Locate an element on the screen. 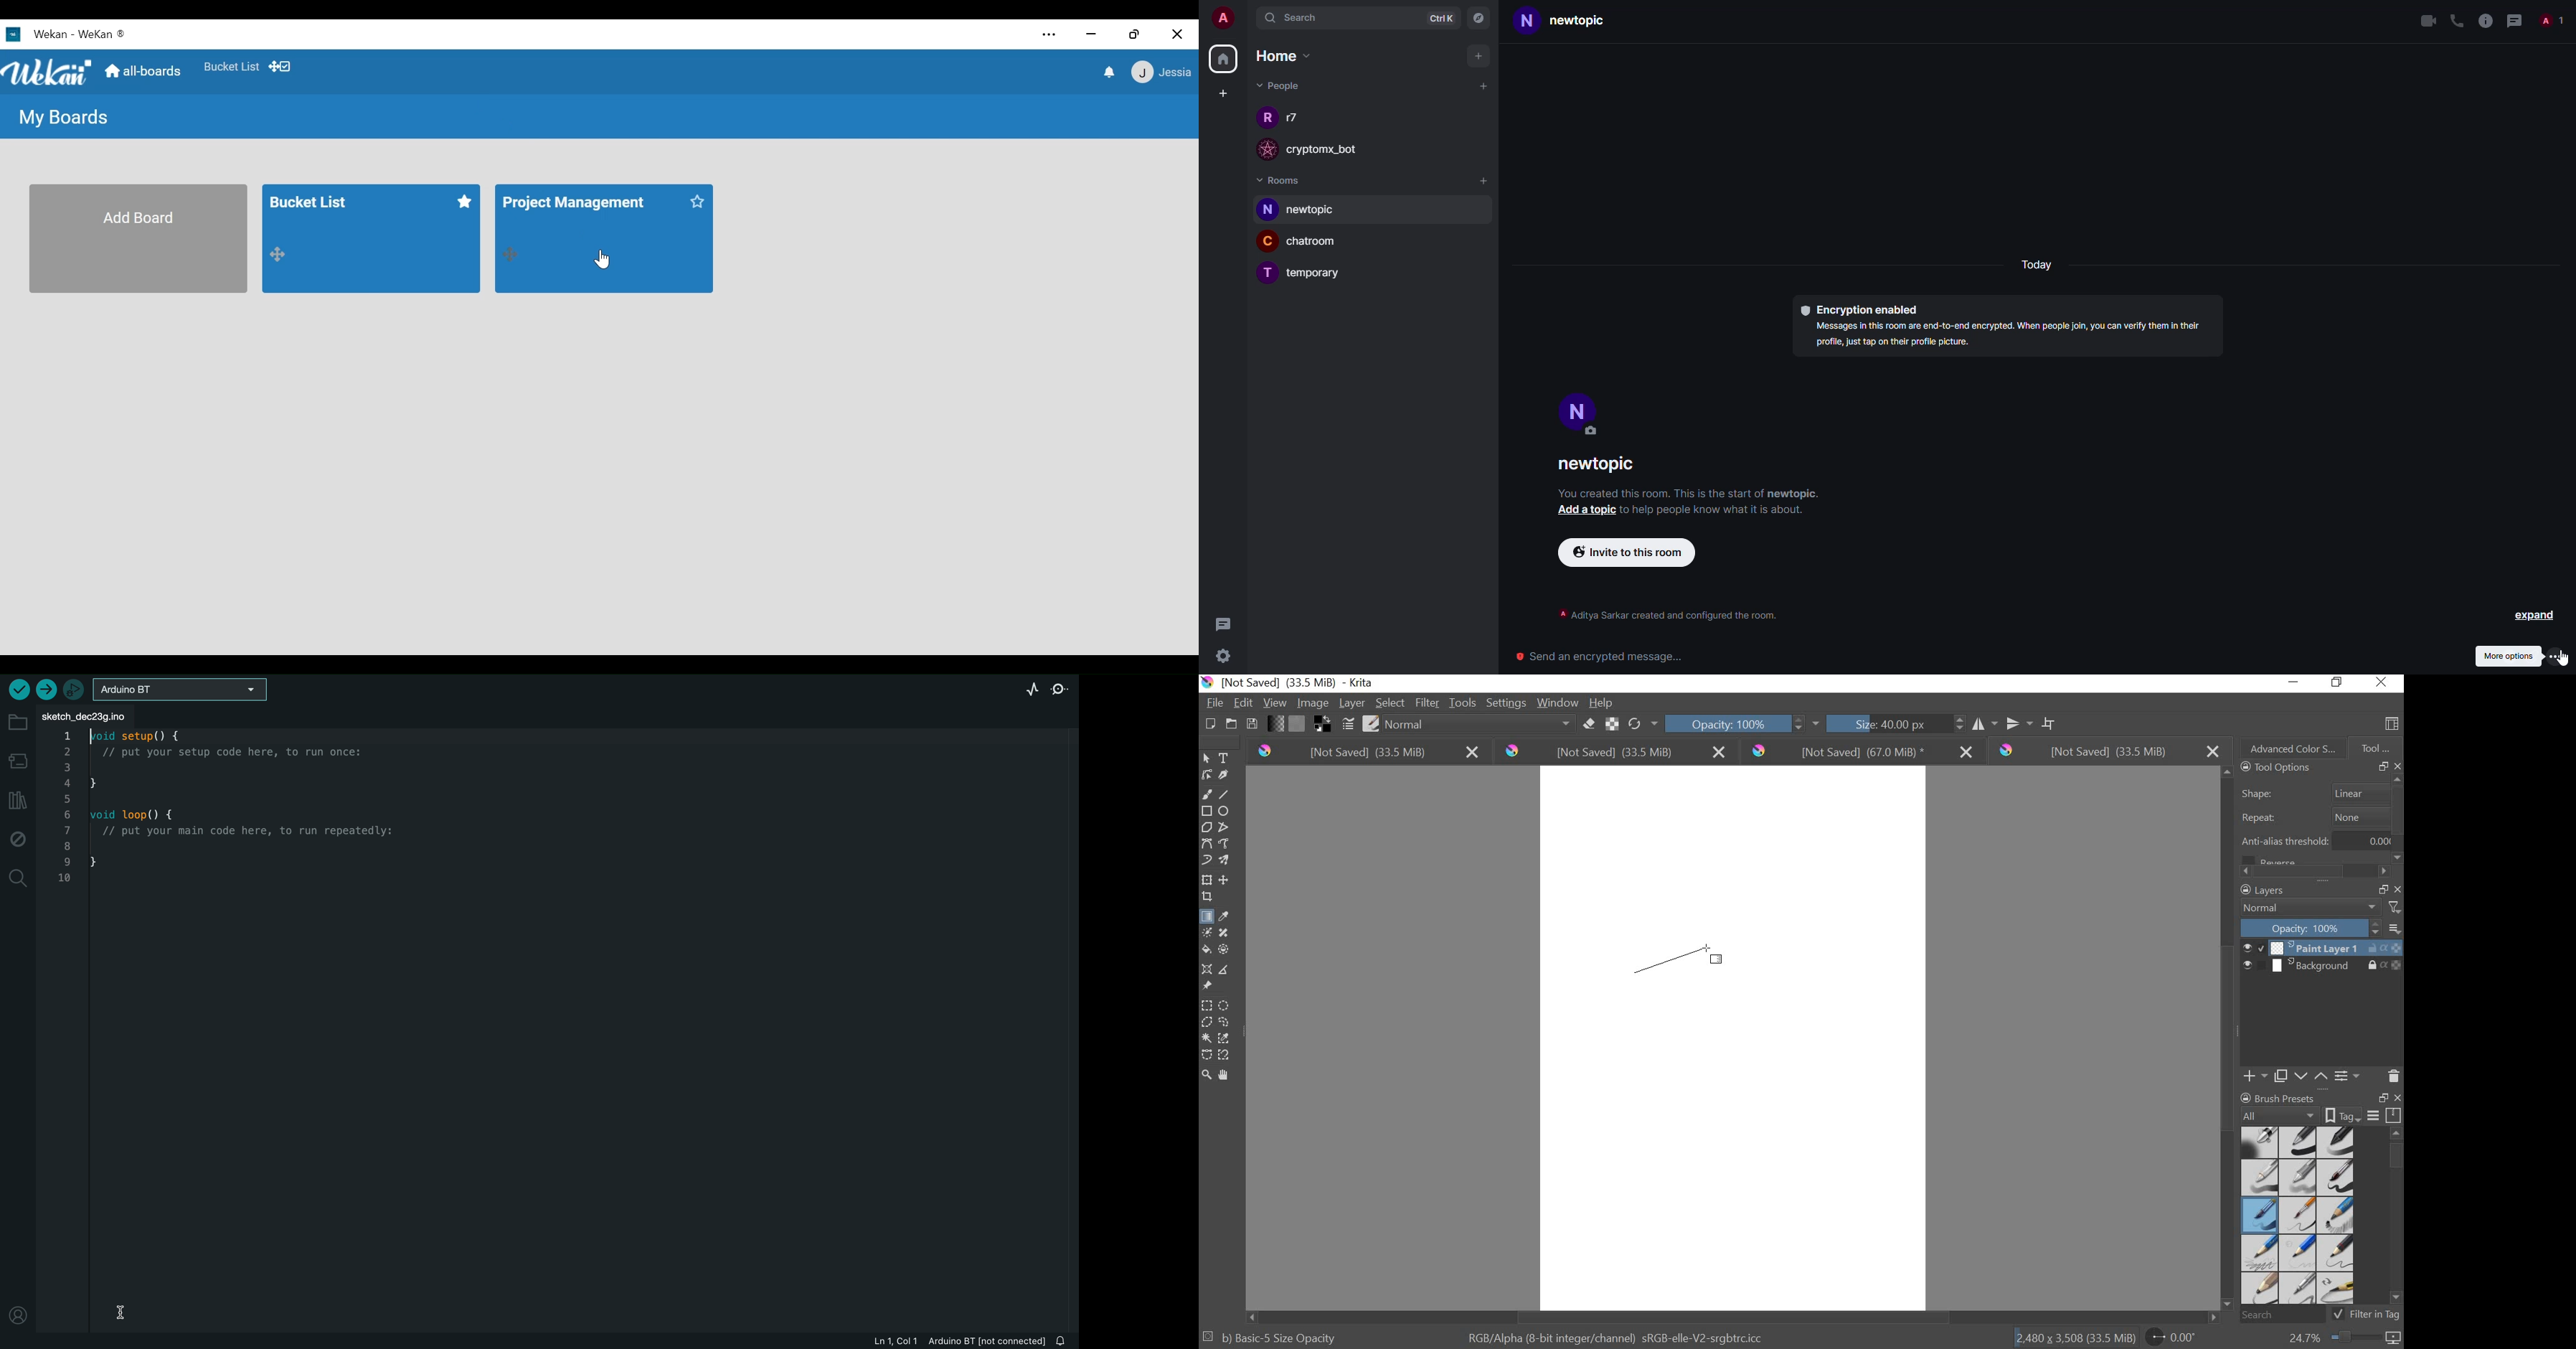 The height and width of the screenshot is (1372, 2576). GRADIENT LINE with cursor is located at coordinates (1678, 959).